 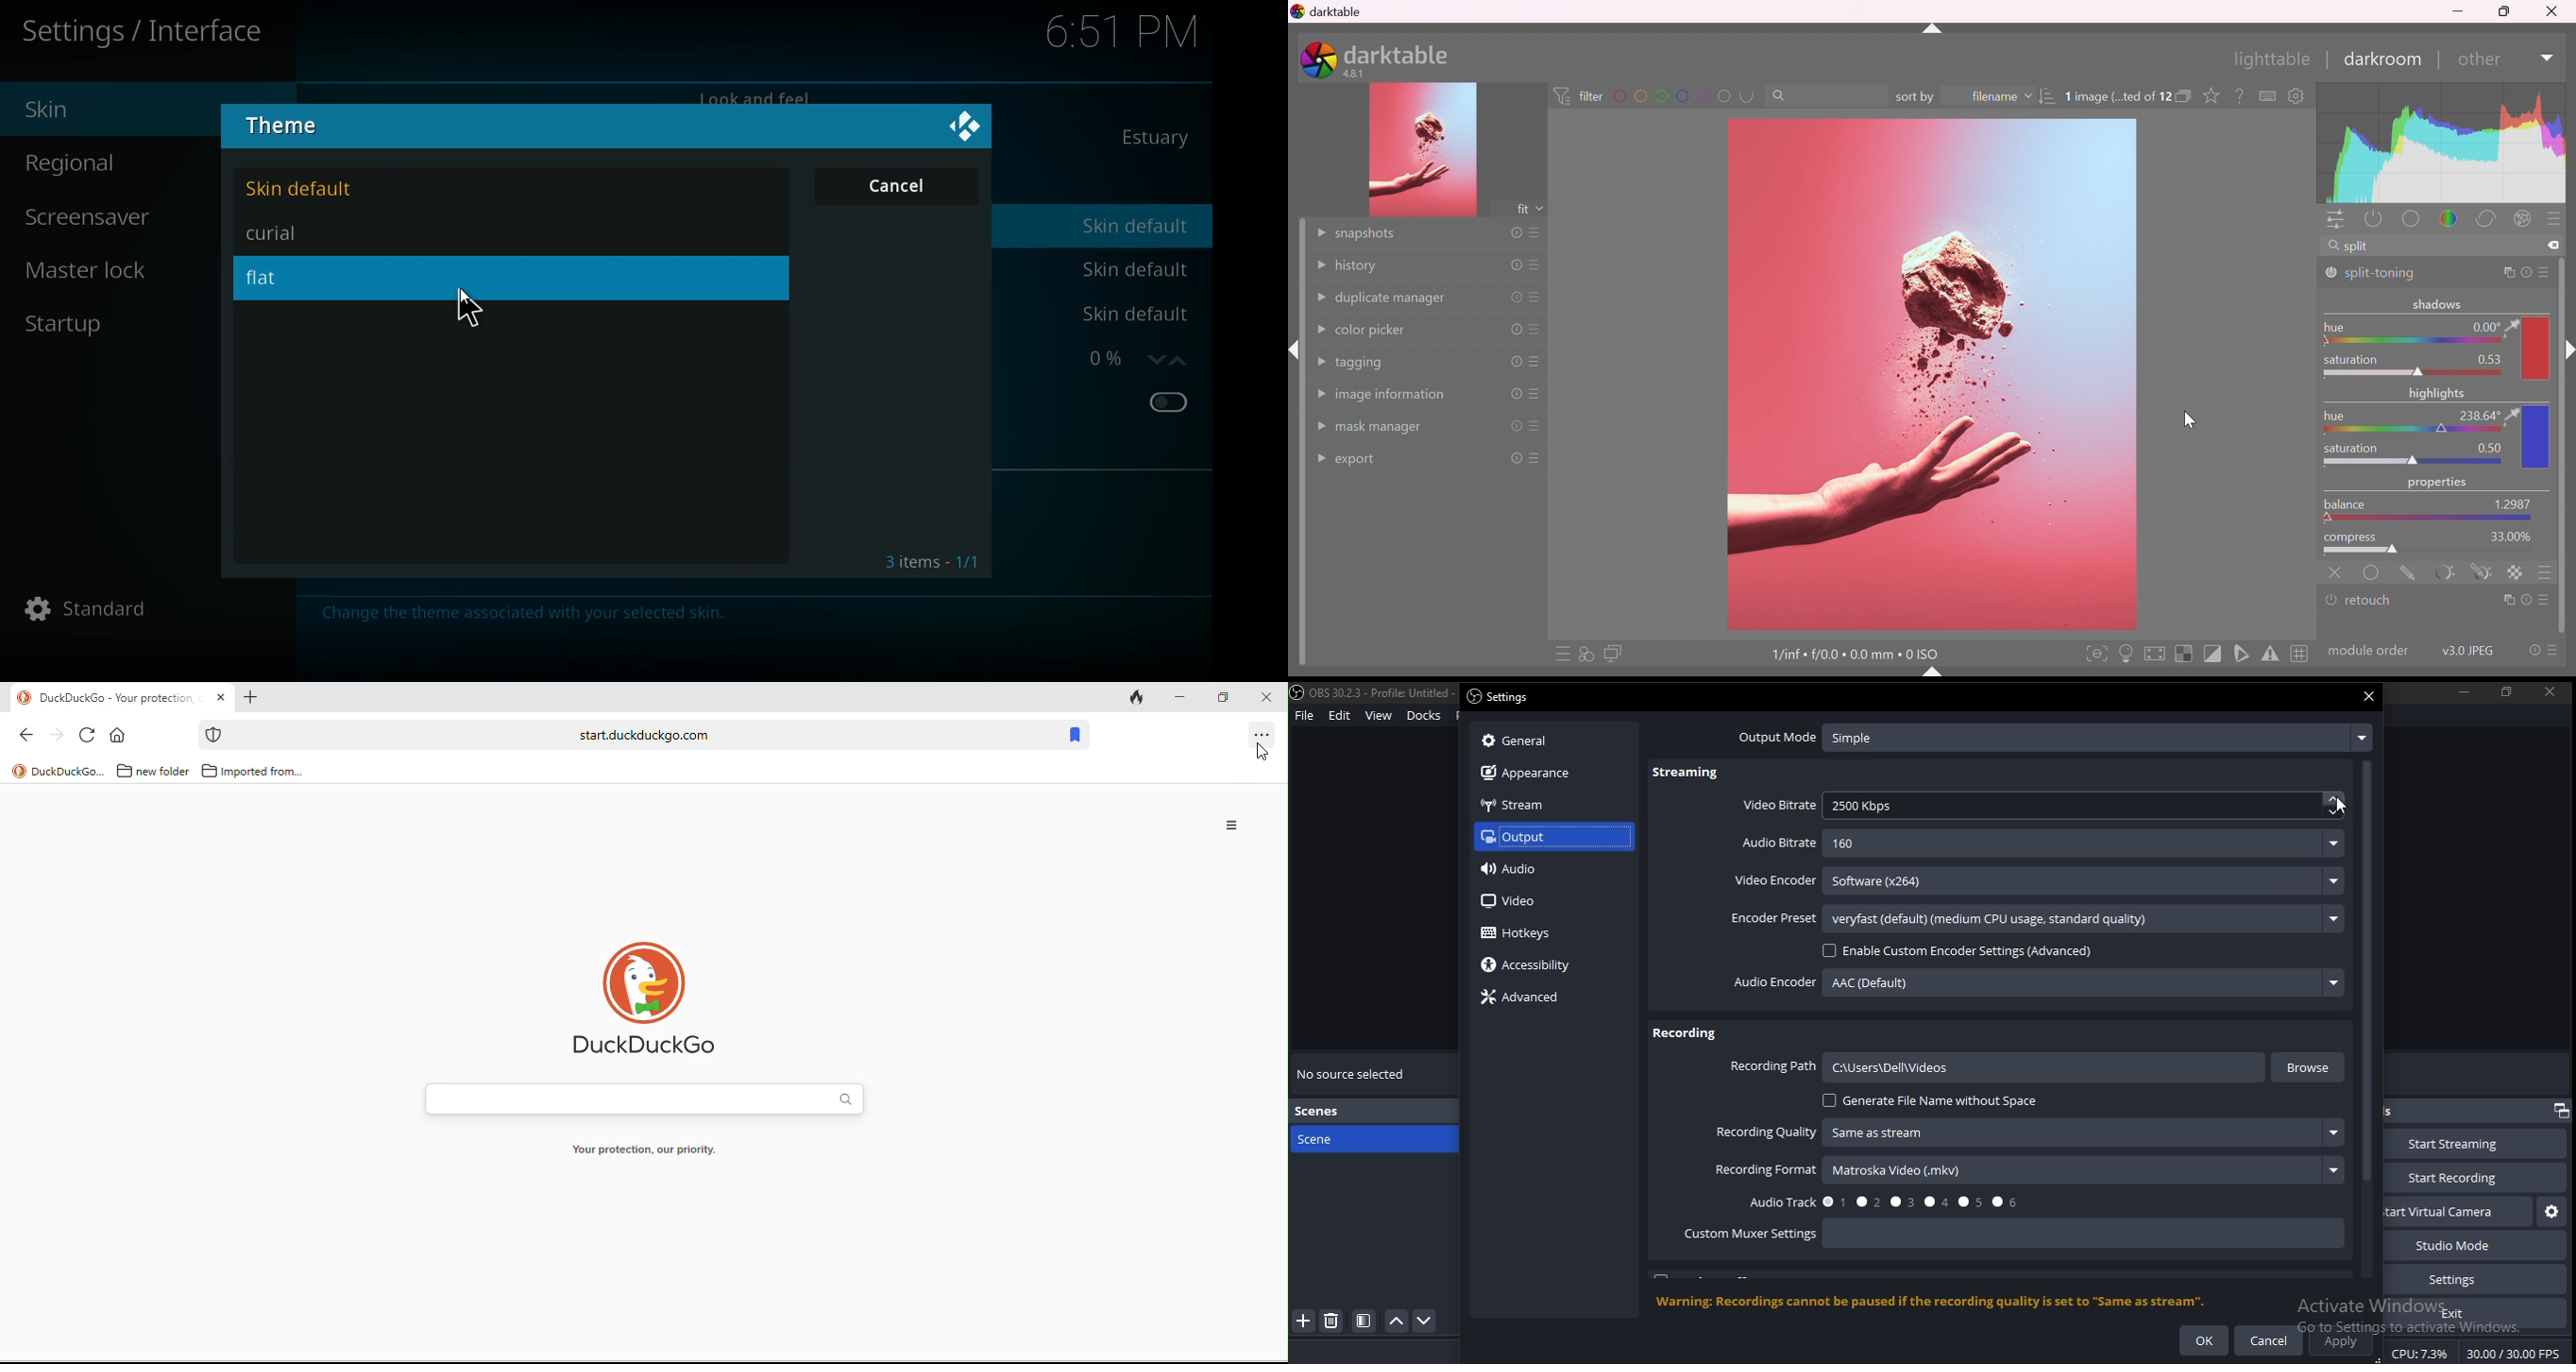 What do you see at coordinates (2463, 691) in the screenshot?
I see `minimize` at bounding box center [2463, 691].